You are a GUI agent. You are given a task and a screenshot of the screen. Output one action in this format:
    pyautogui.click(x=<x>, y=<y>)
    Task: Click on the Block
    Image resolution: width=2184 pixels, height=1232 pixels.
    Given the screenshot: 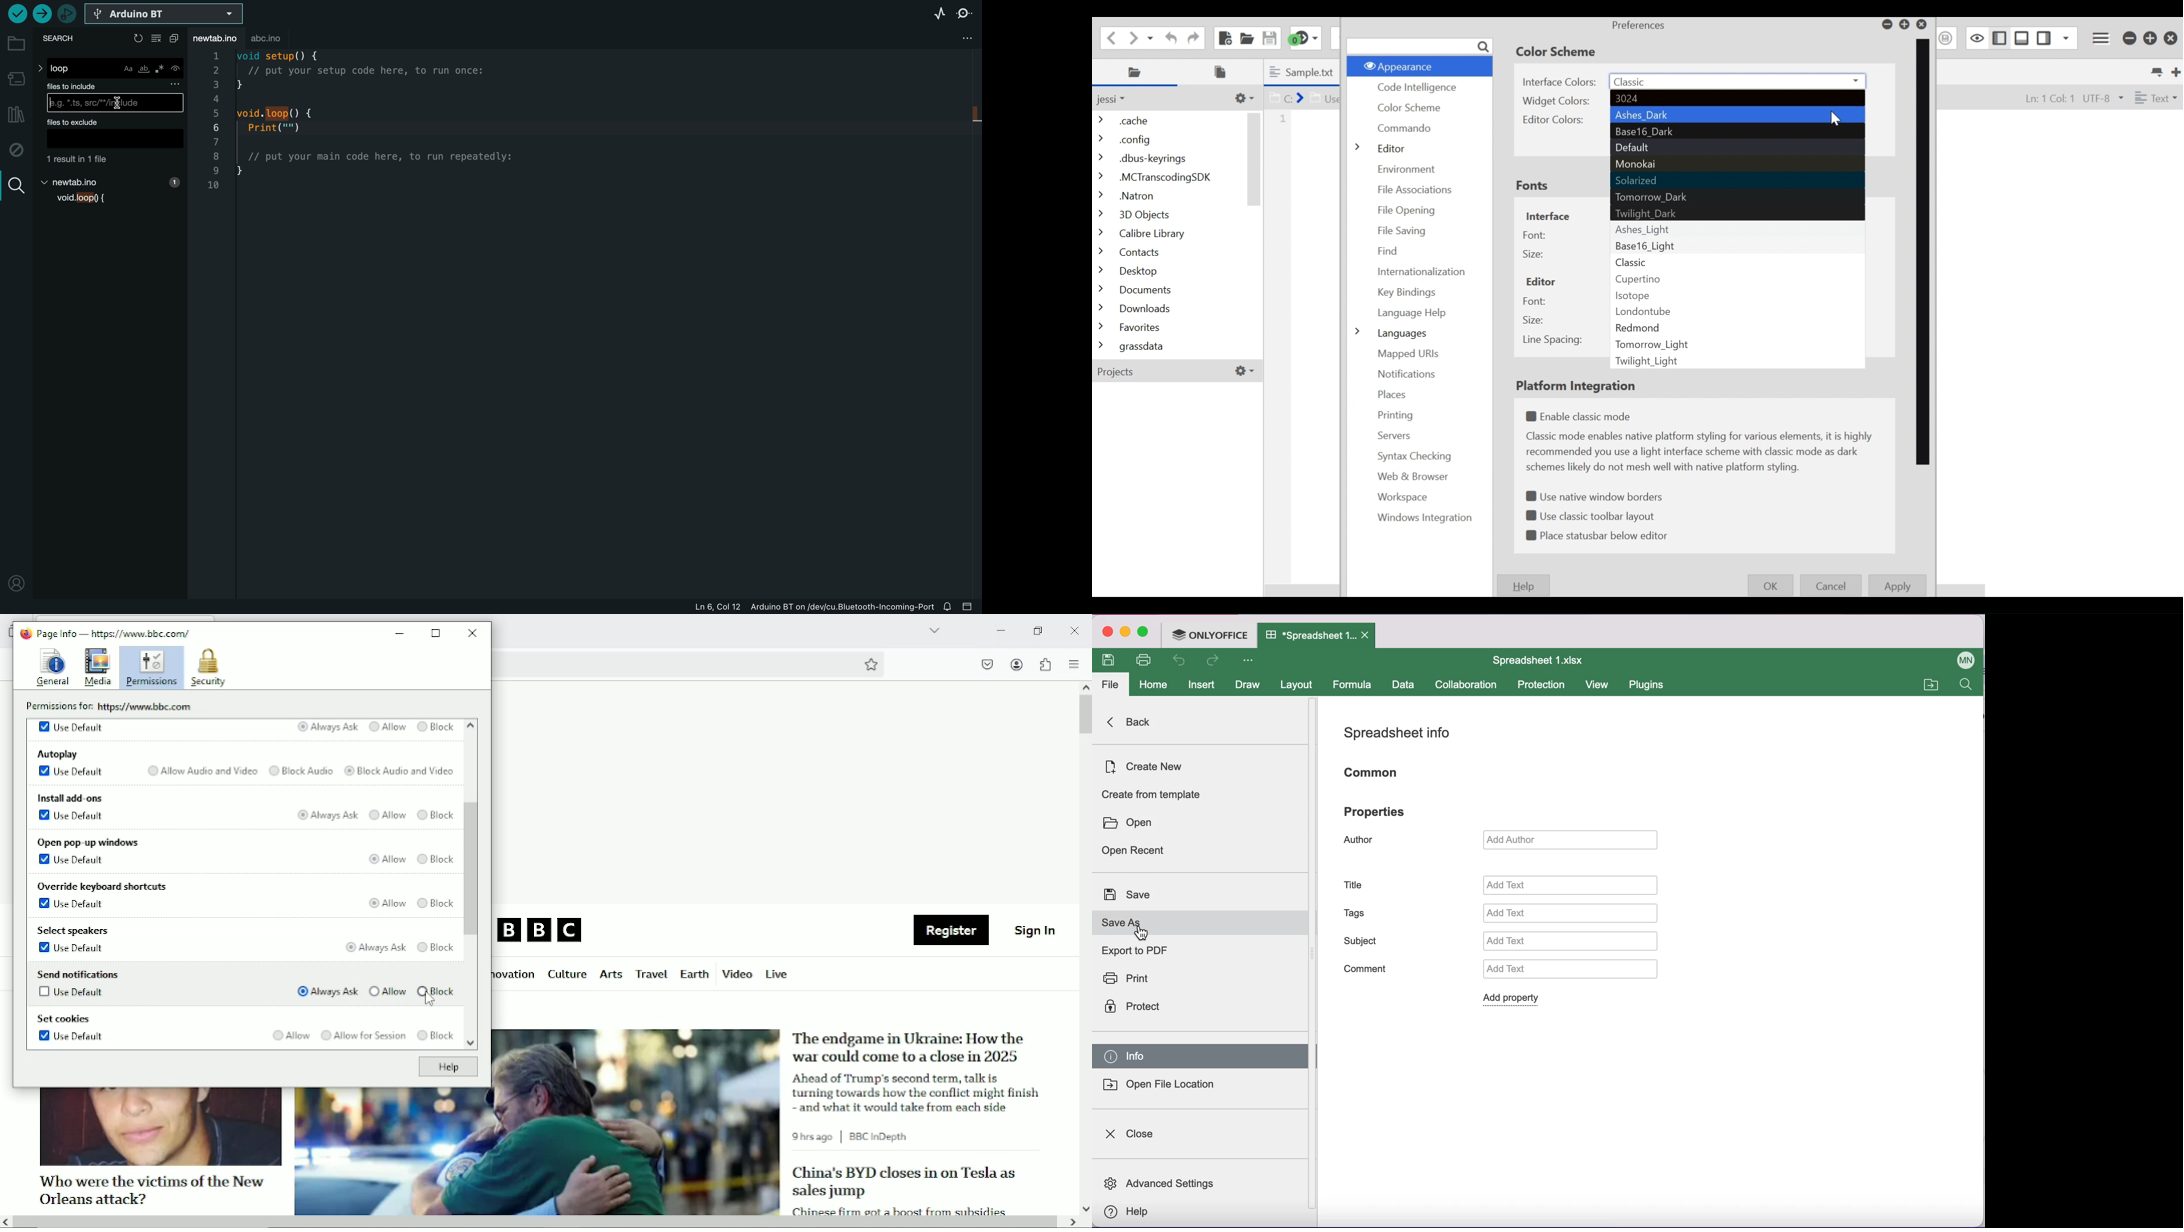 What is the action you would take?
    pyautogui.click(x=439, y=992)
    